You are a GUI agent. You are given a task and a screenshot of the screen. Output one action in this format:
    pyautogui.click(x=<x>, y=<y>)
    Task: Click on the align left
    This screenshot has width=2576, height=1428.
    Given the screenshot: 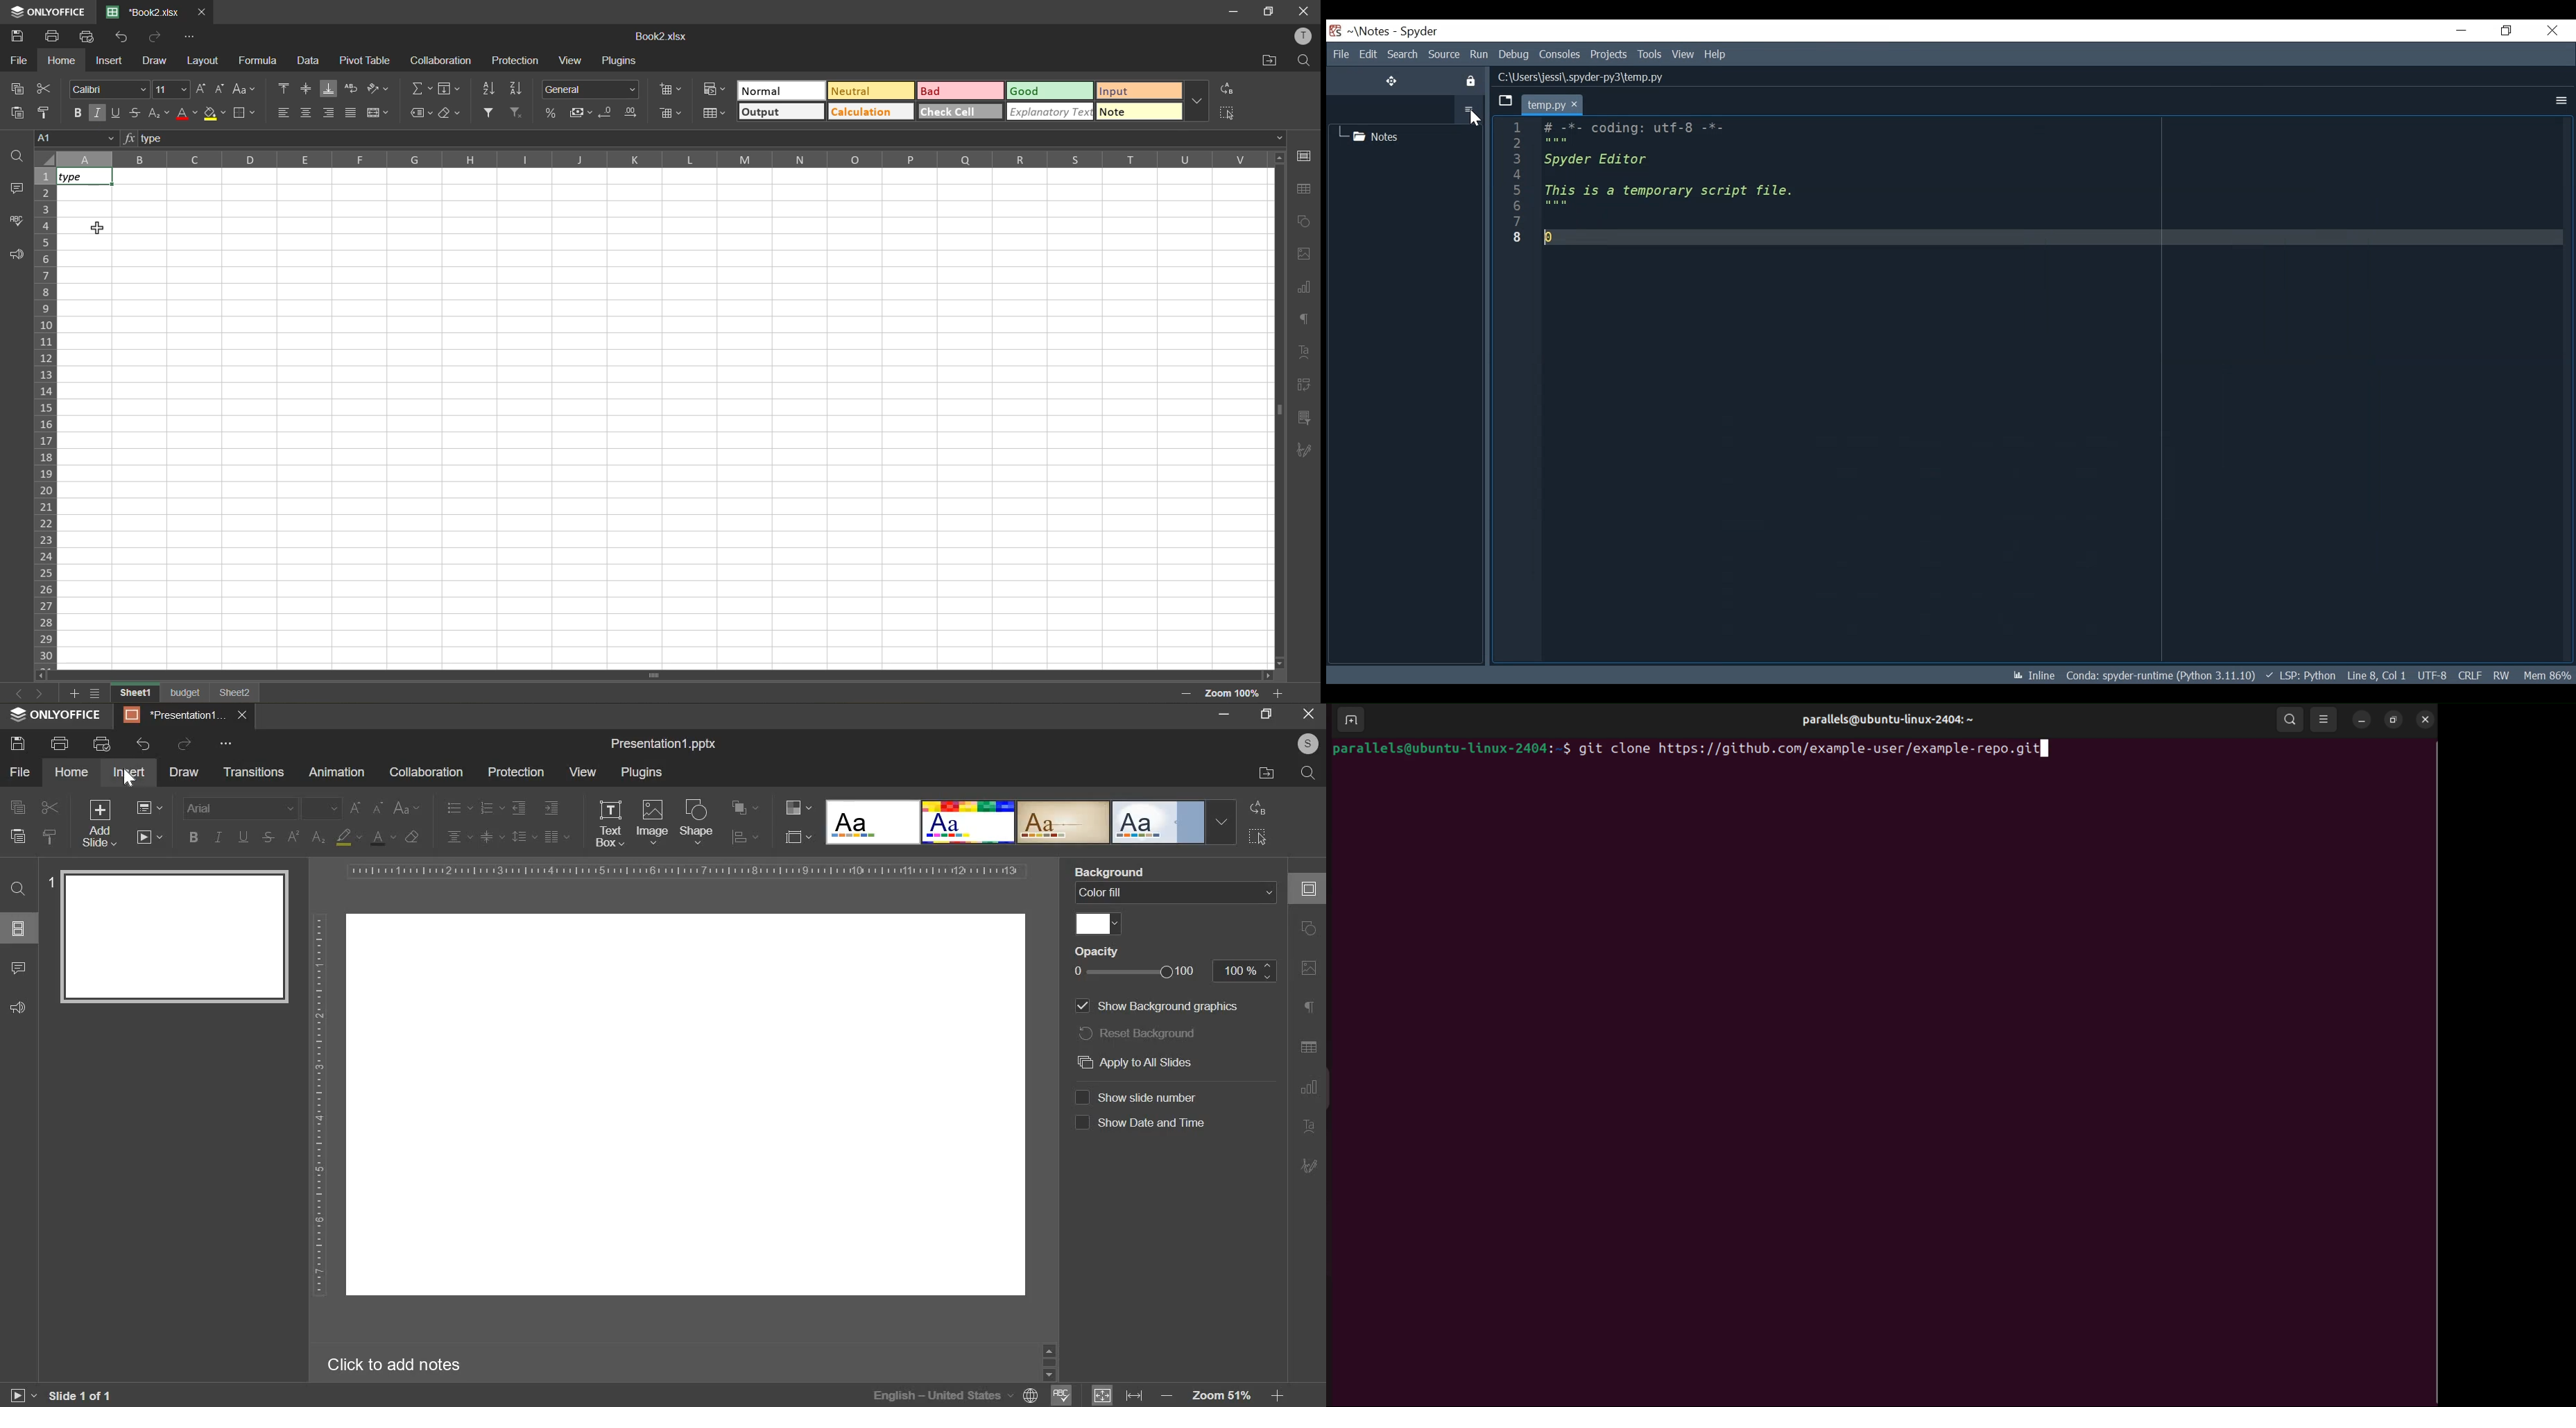 What is the action you would take?
    pyautogui.click(x=284, y=112)
    